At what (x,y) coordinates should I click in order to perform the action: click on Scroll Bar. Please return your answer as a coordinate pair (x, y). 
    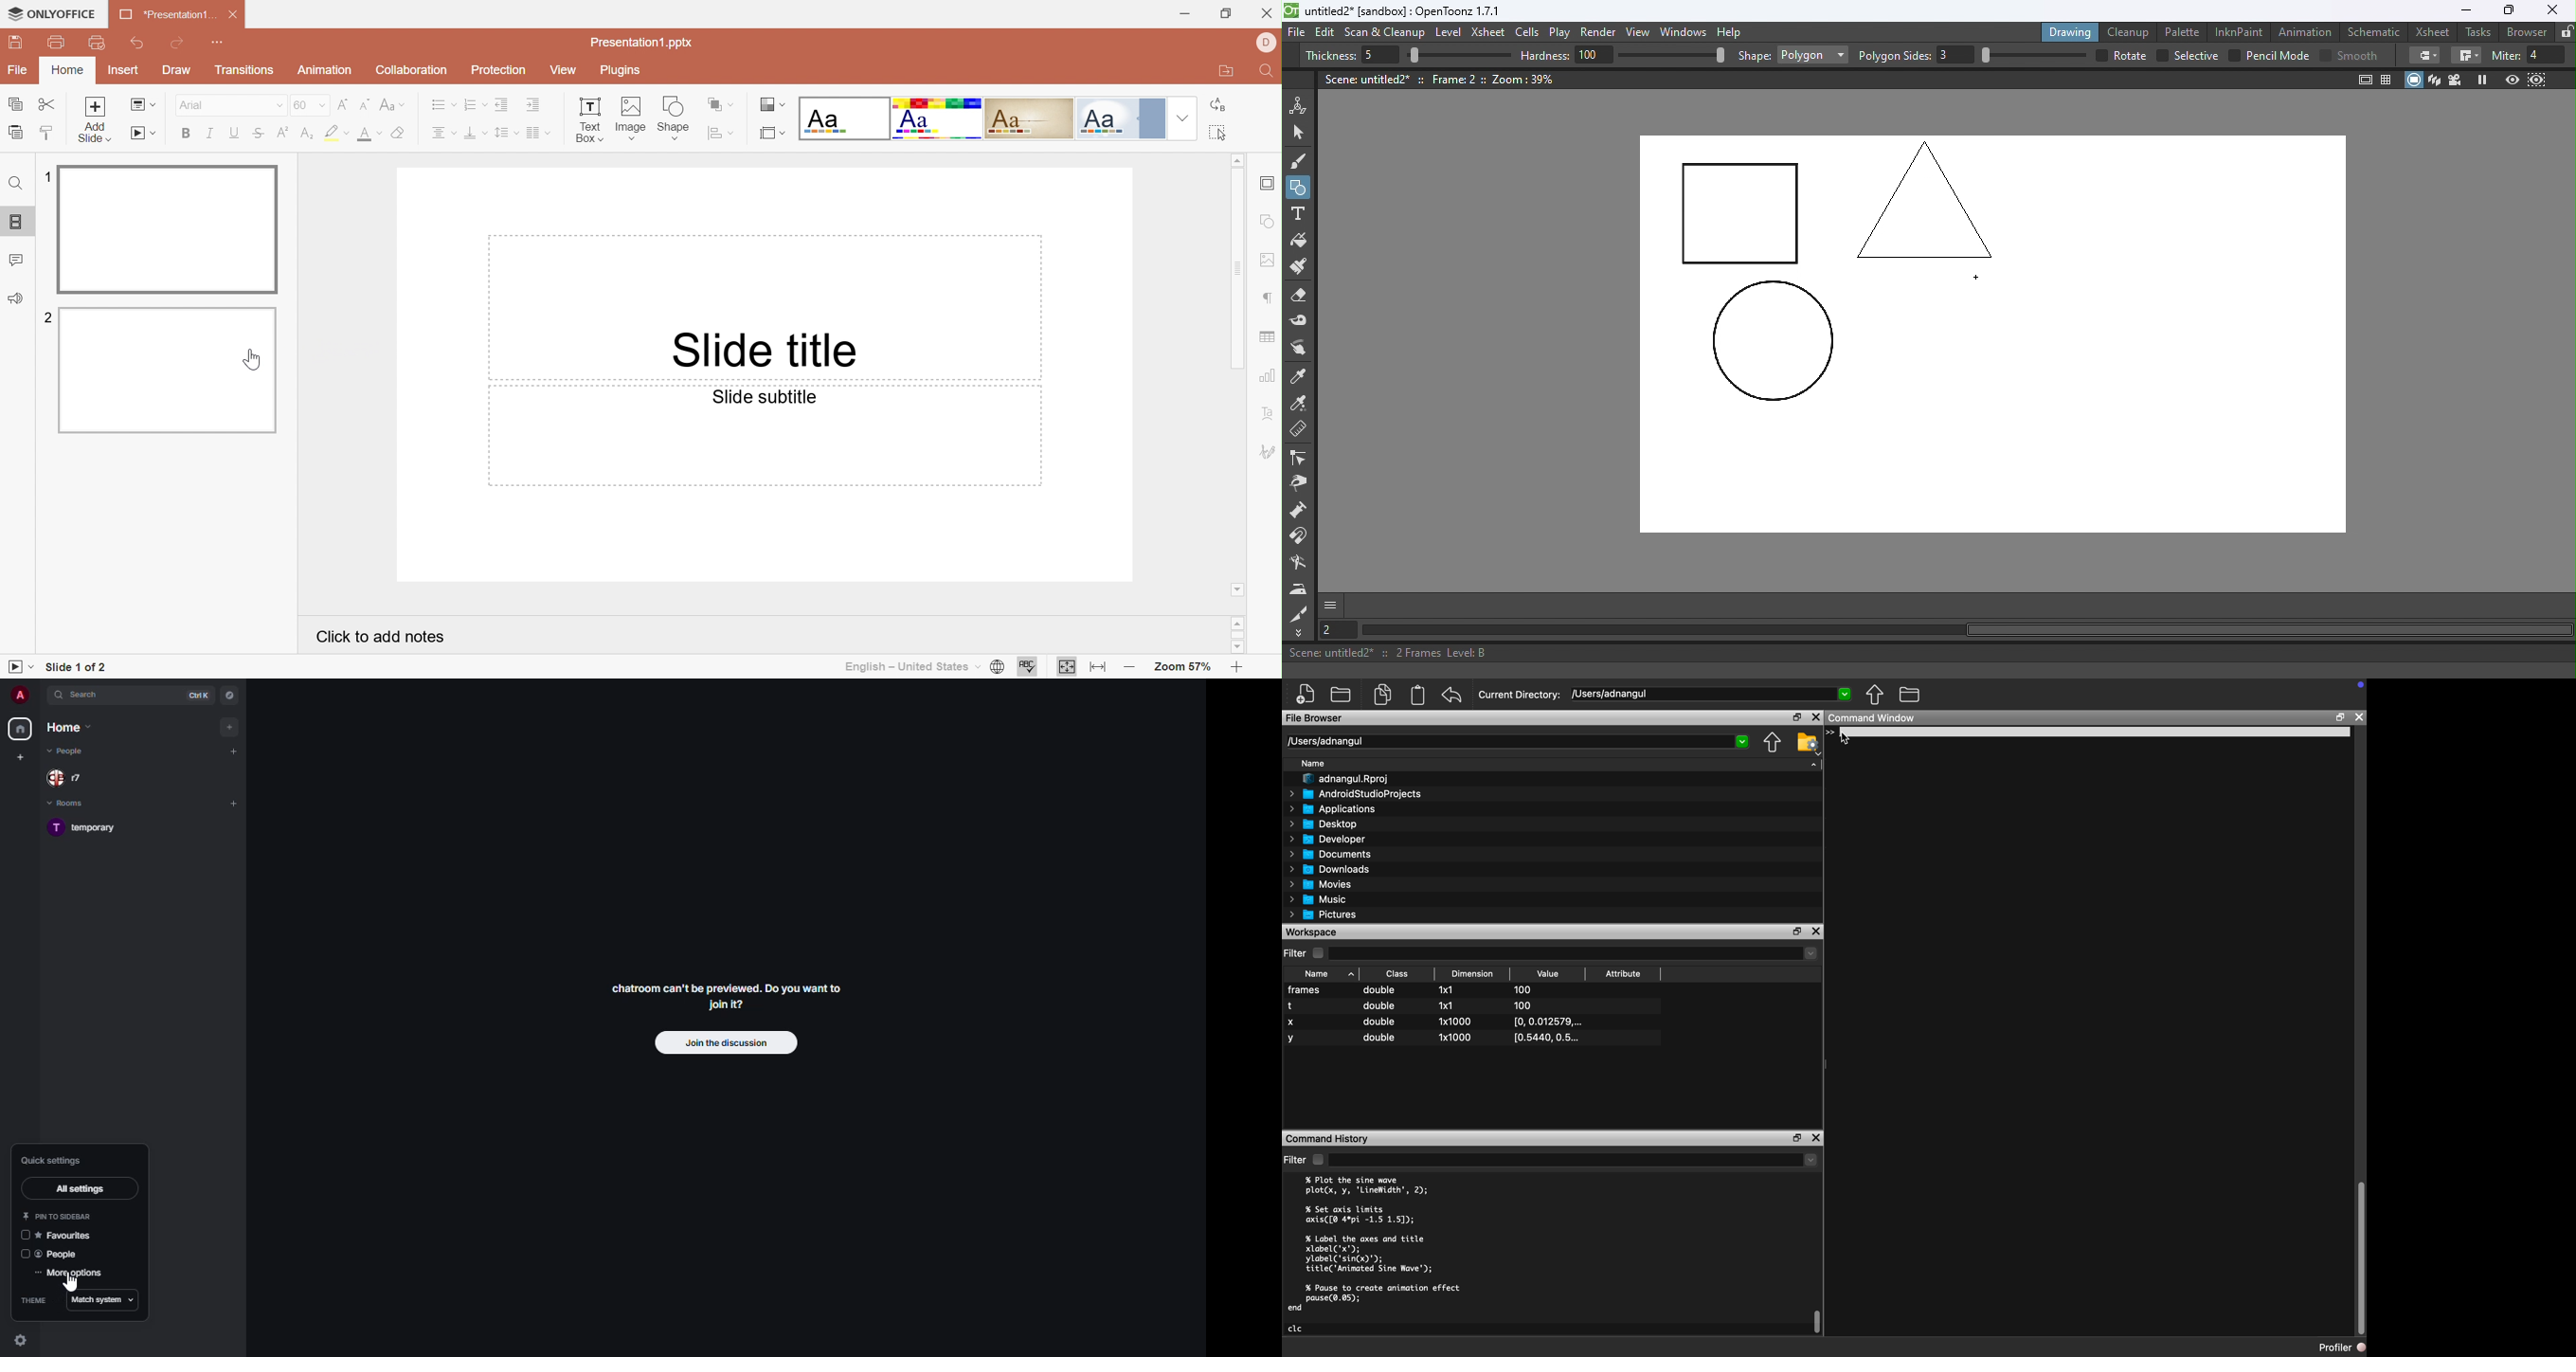
    Looking at the image, I should click on (1240, 634).